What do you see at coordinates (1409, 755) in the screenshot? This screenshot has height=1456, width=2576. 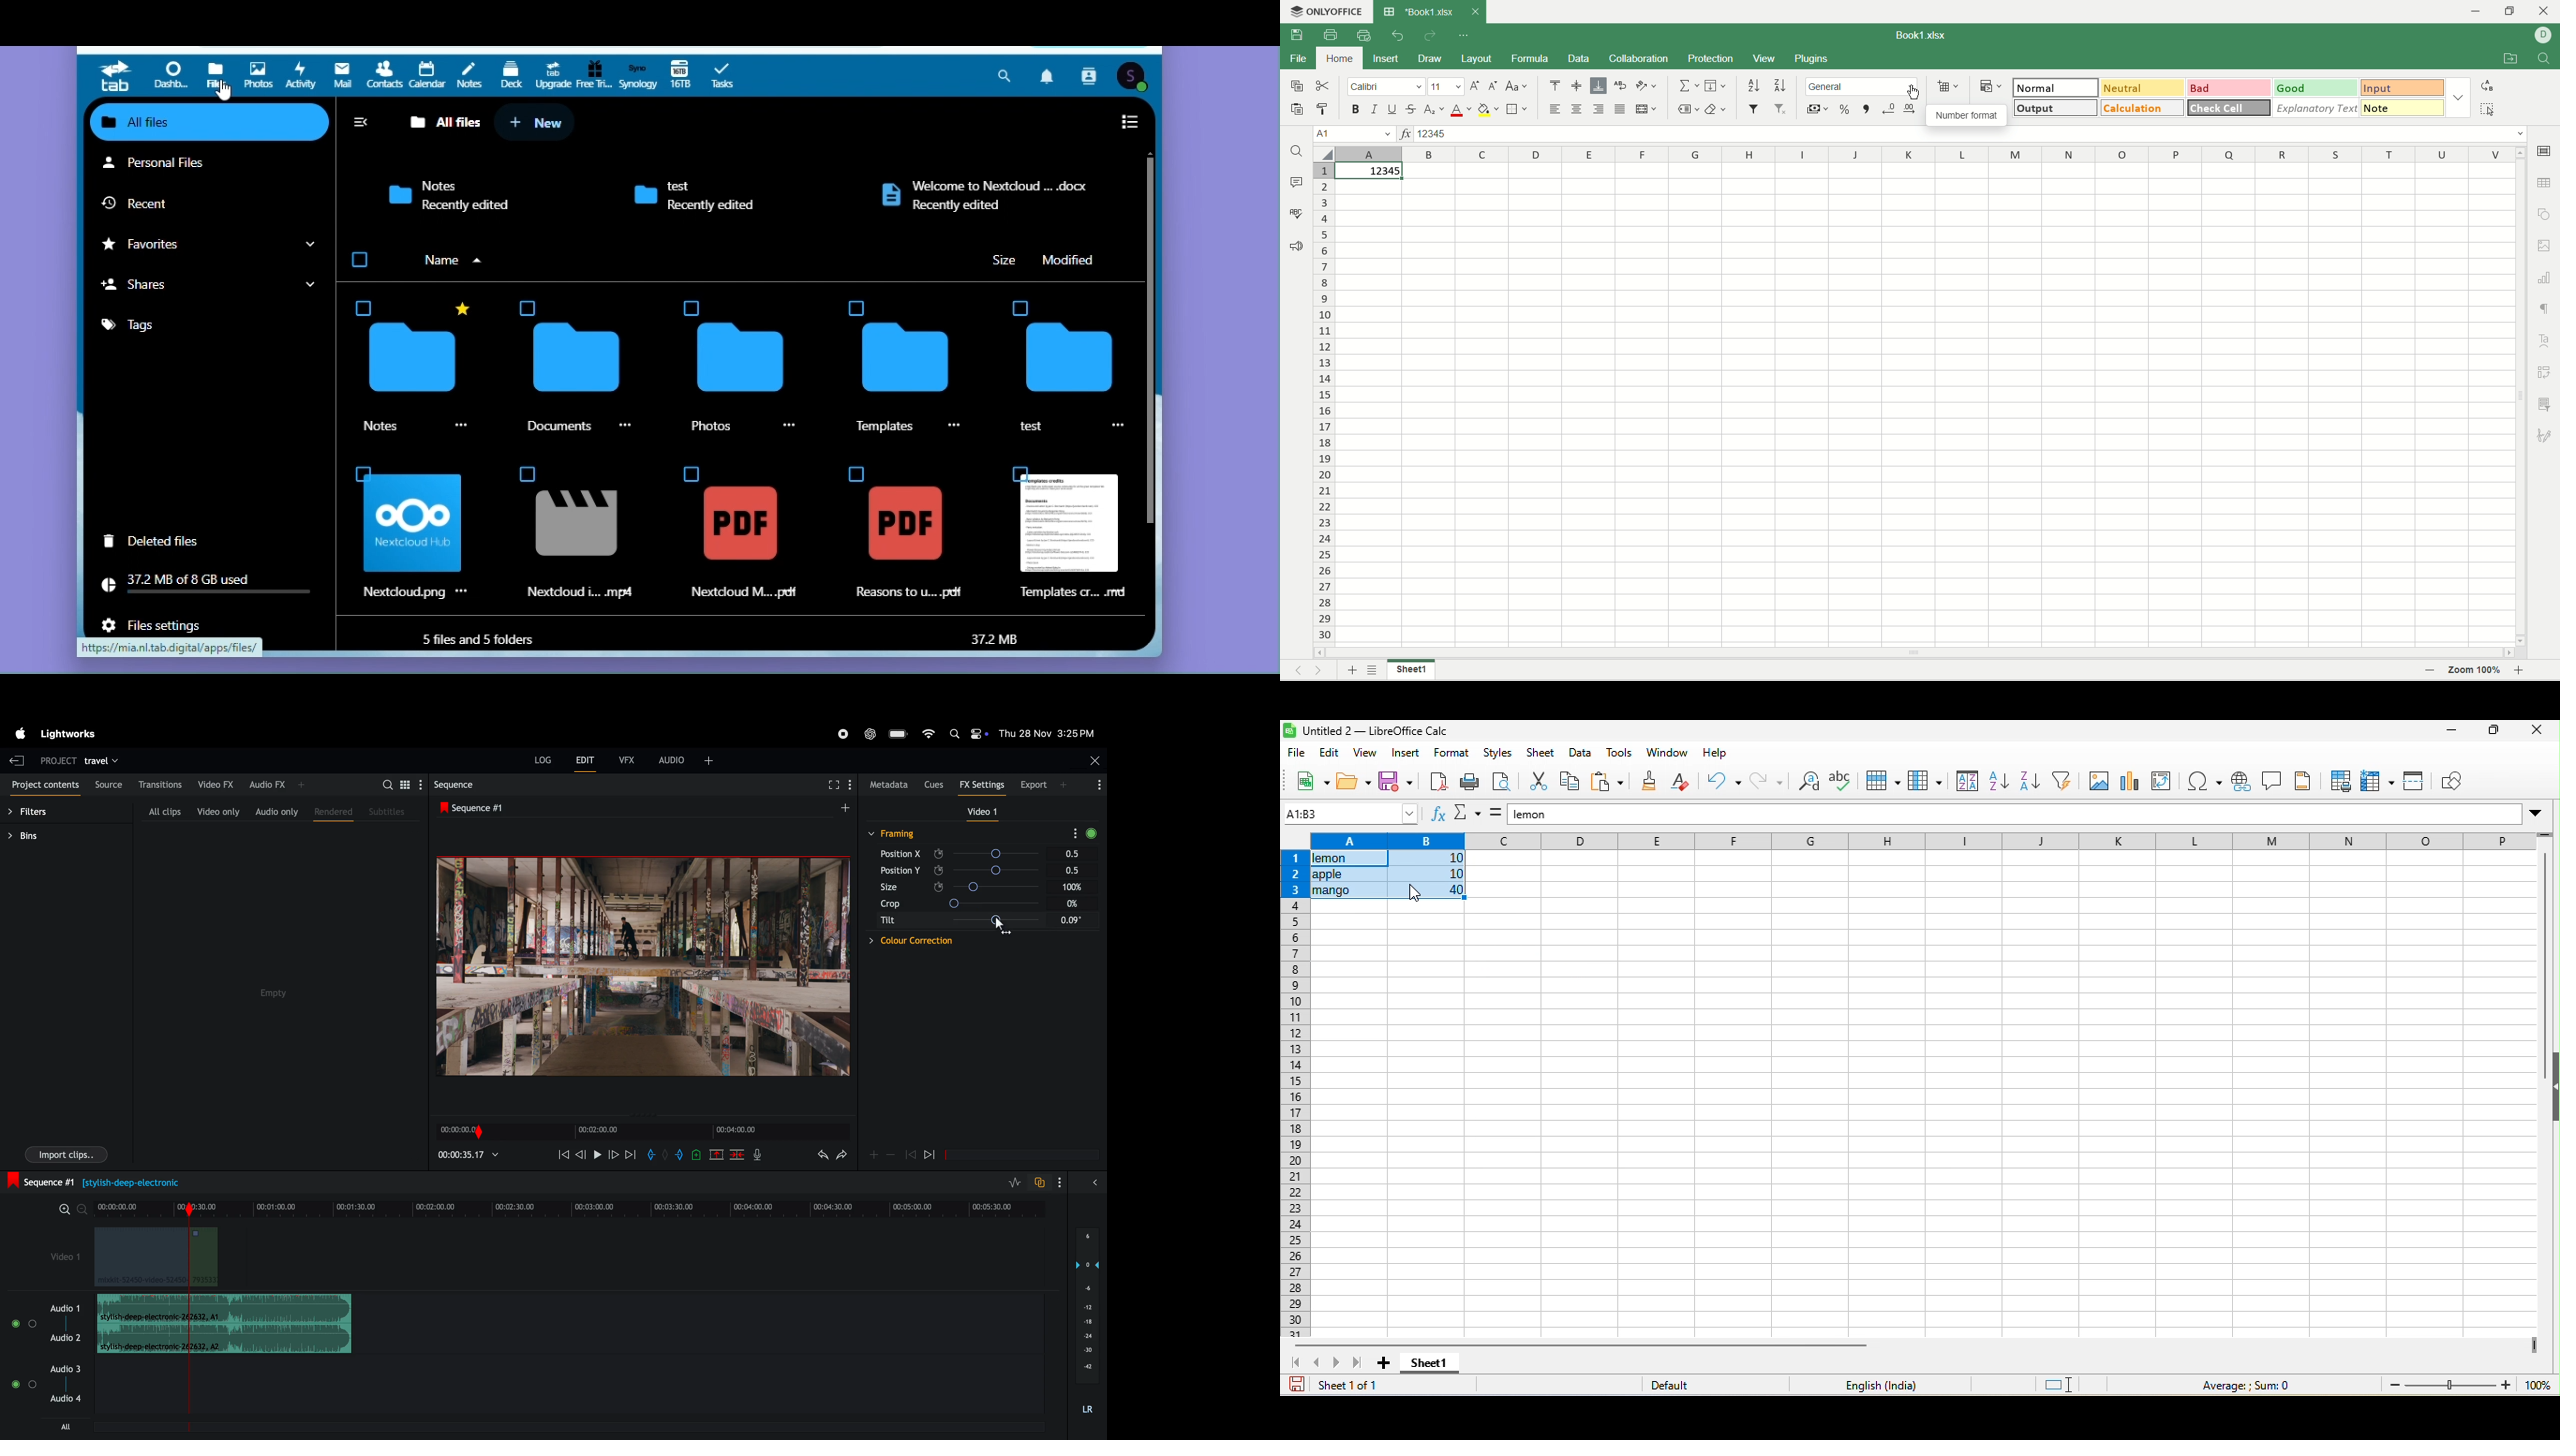 I see `insert` at bounding box center [1409, 755].